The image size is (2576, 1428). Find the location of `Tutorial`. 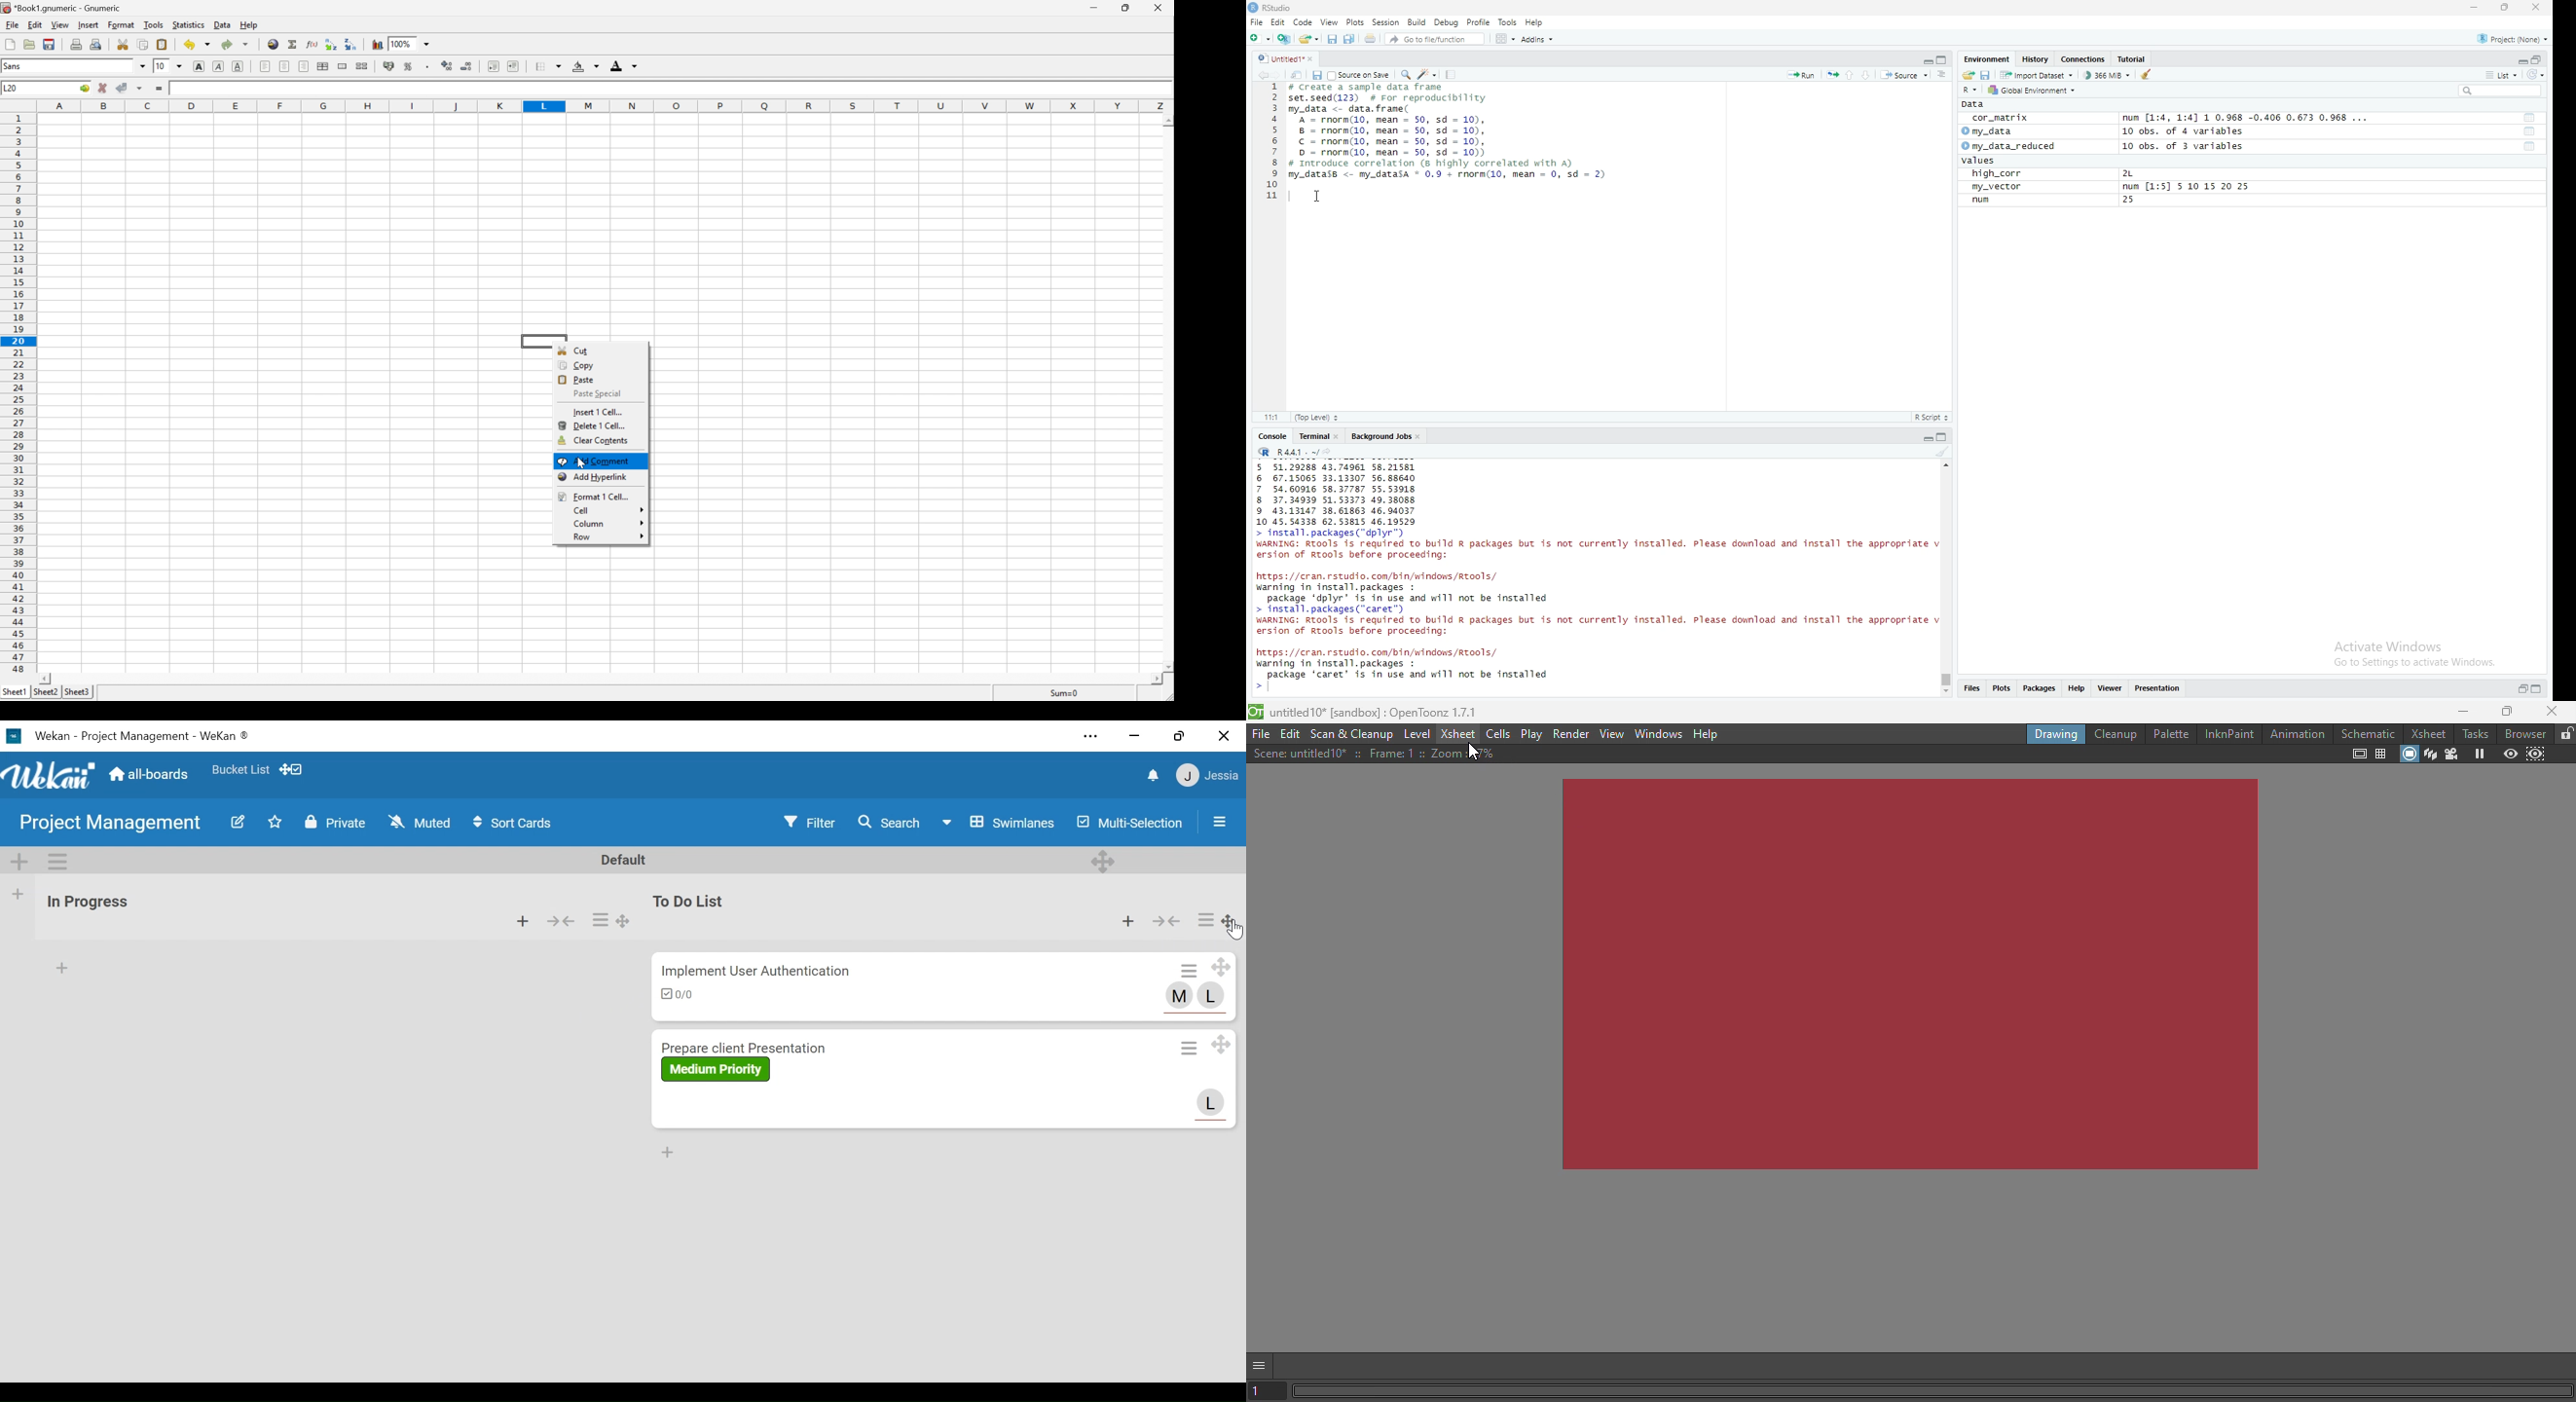

Tutorial is located at coordinates (2134, 59).